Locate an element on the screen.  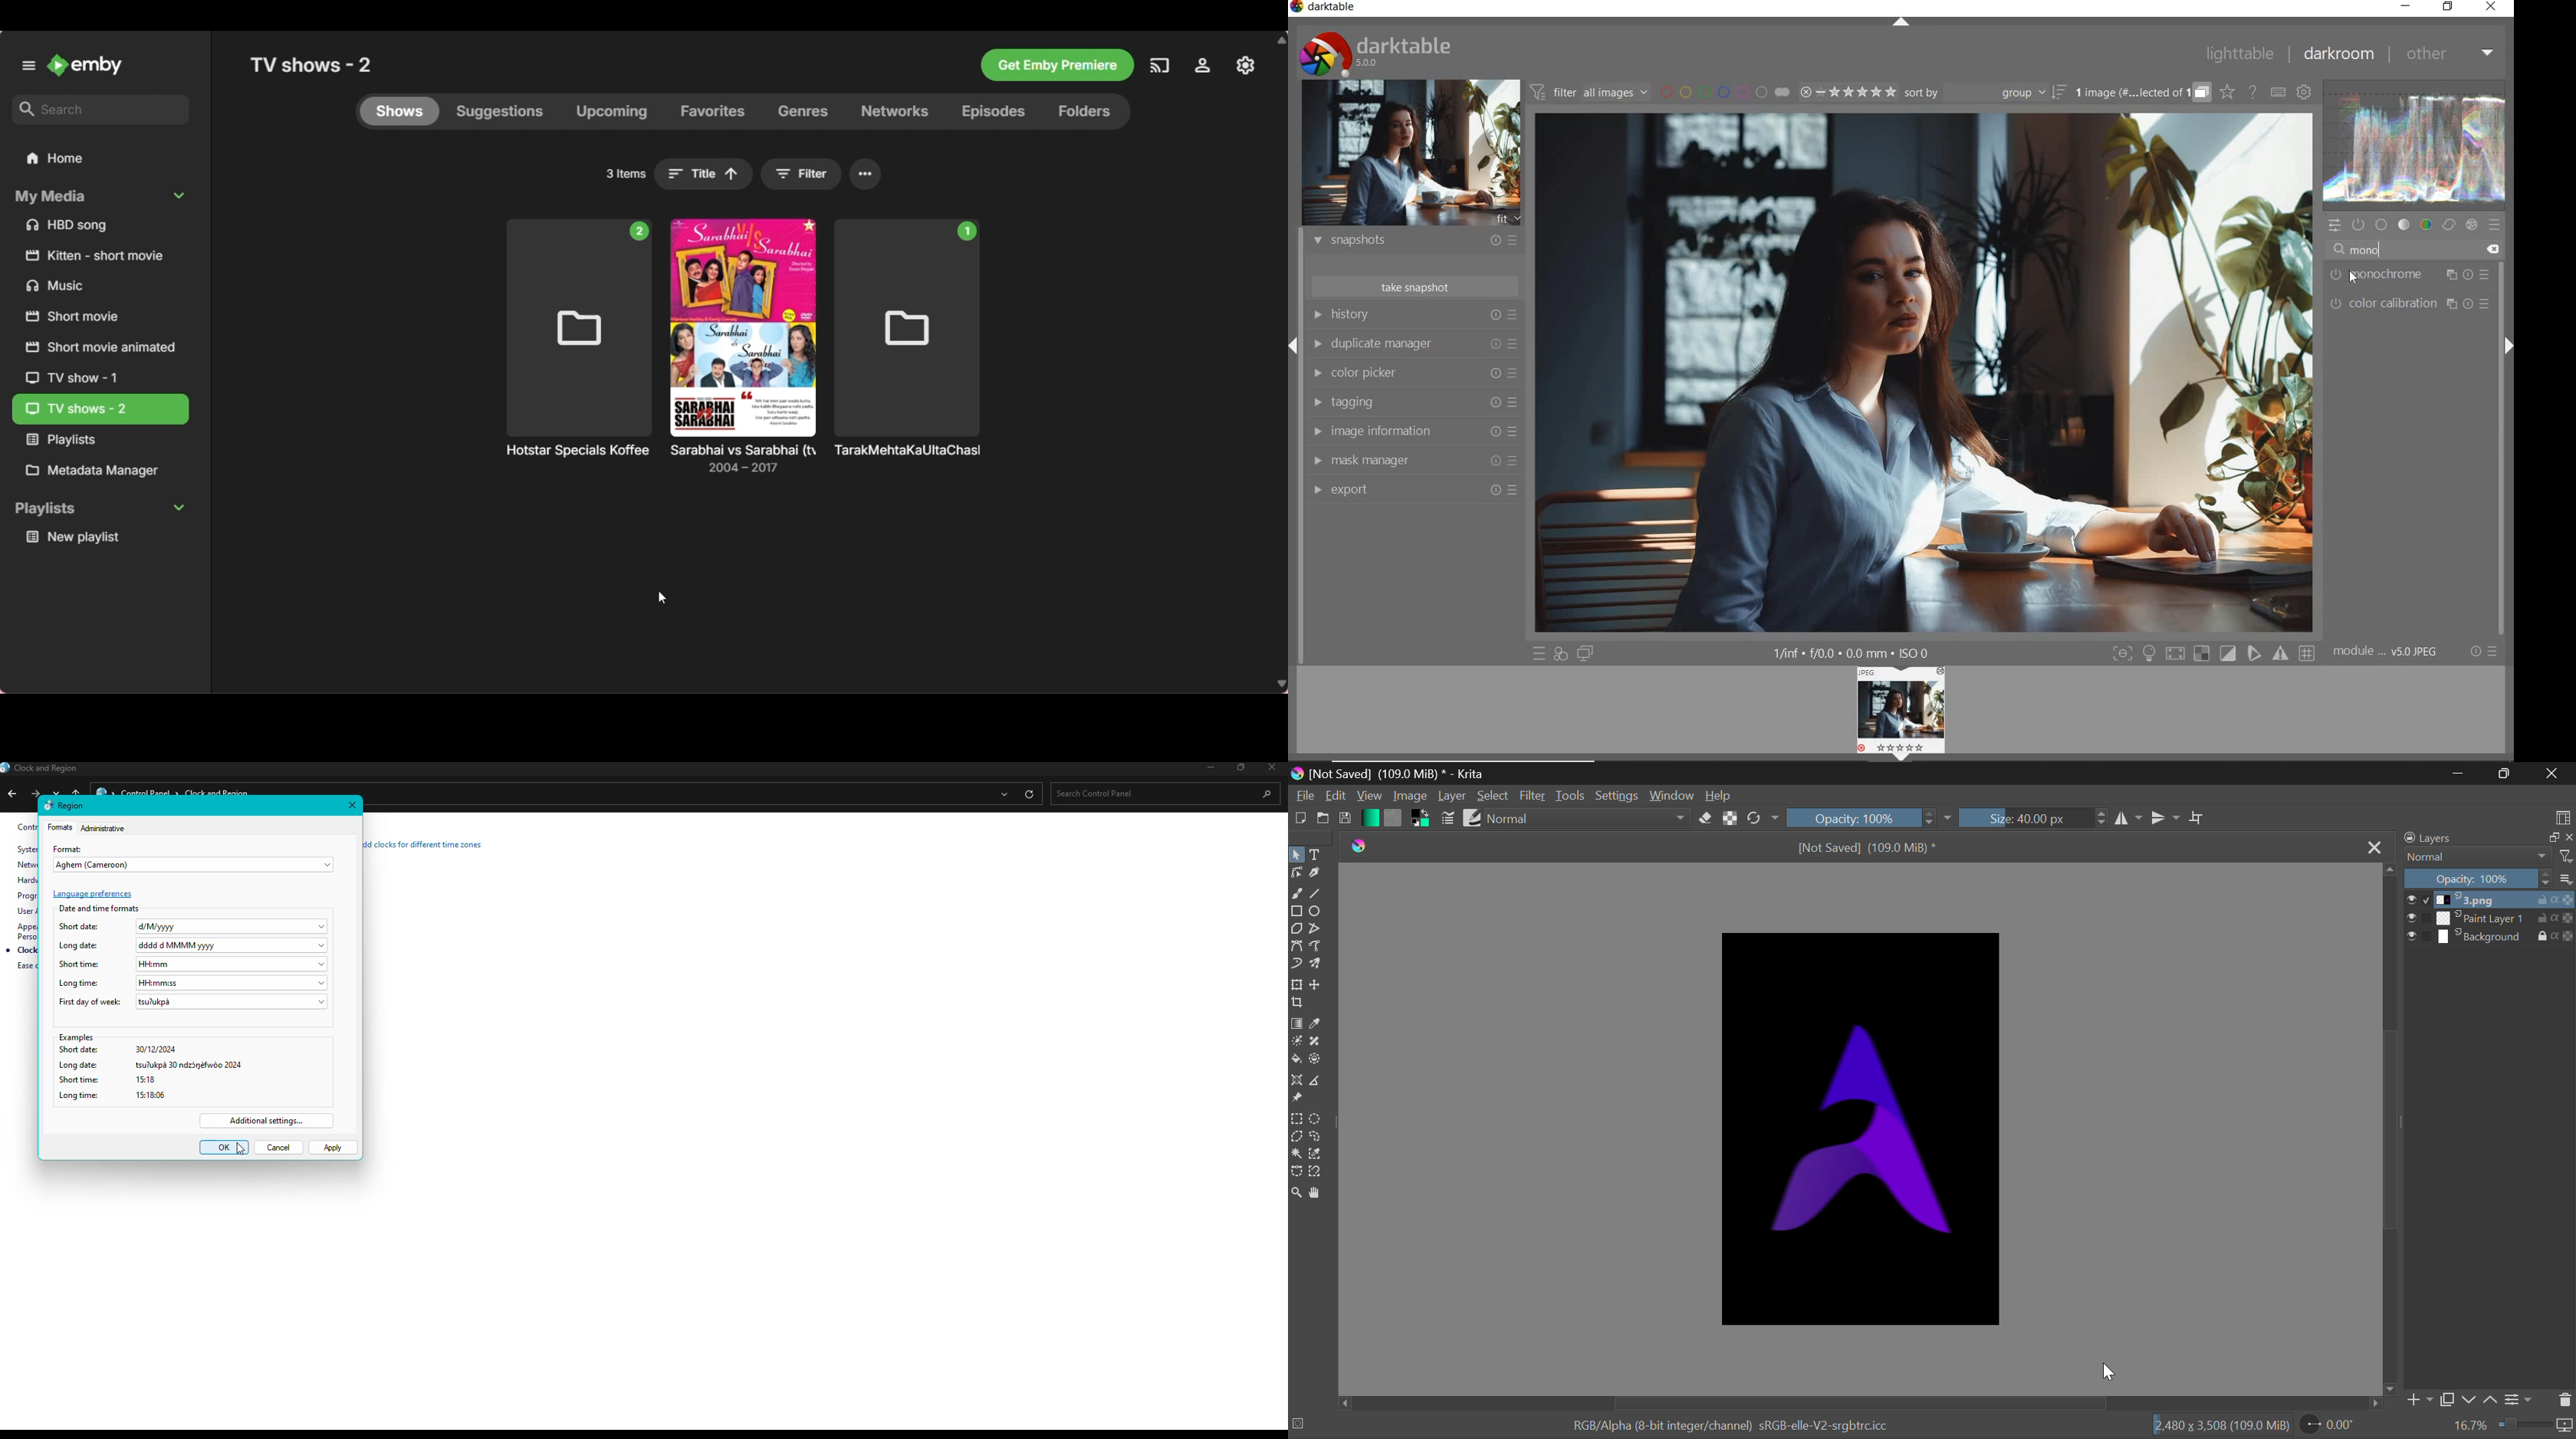
File is located at coordinates (1303, 798).